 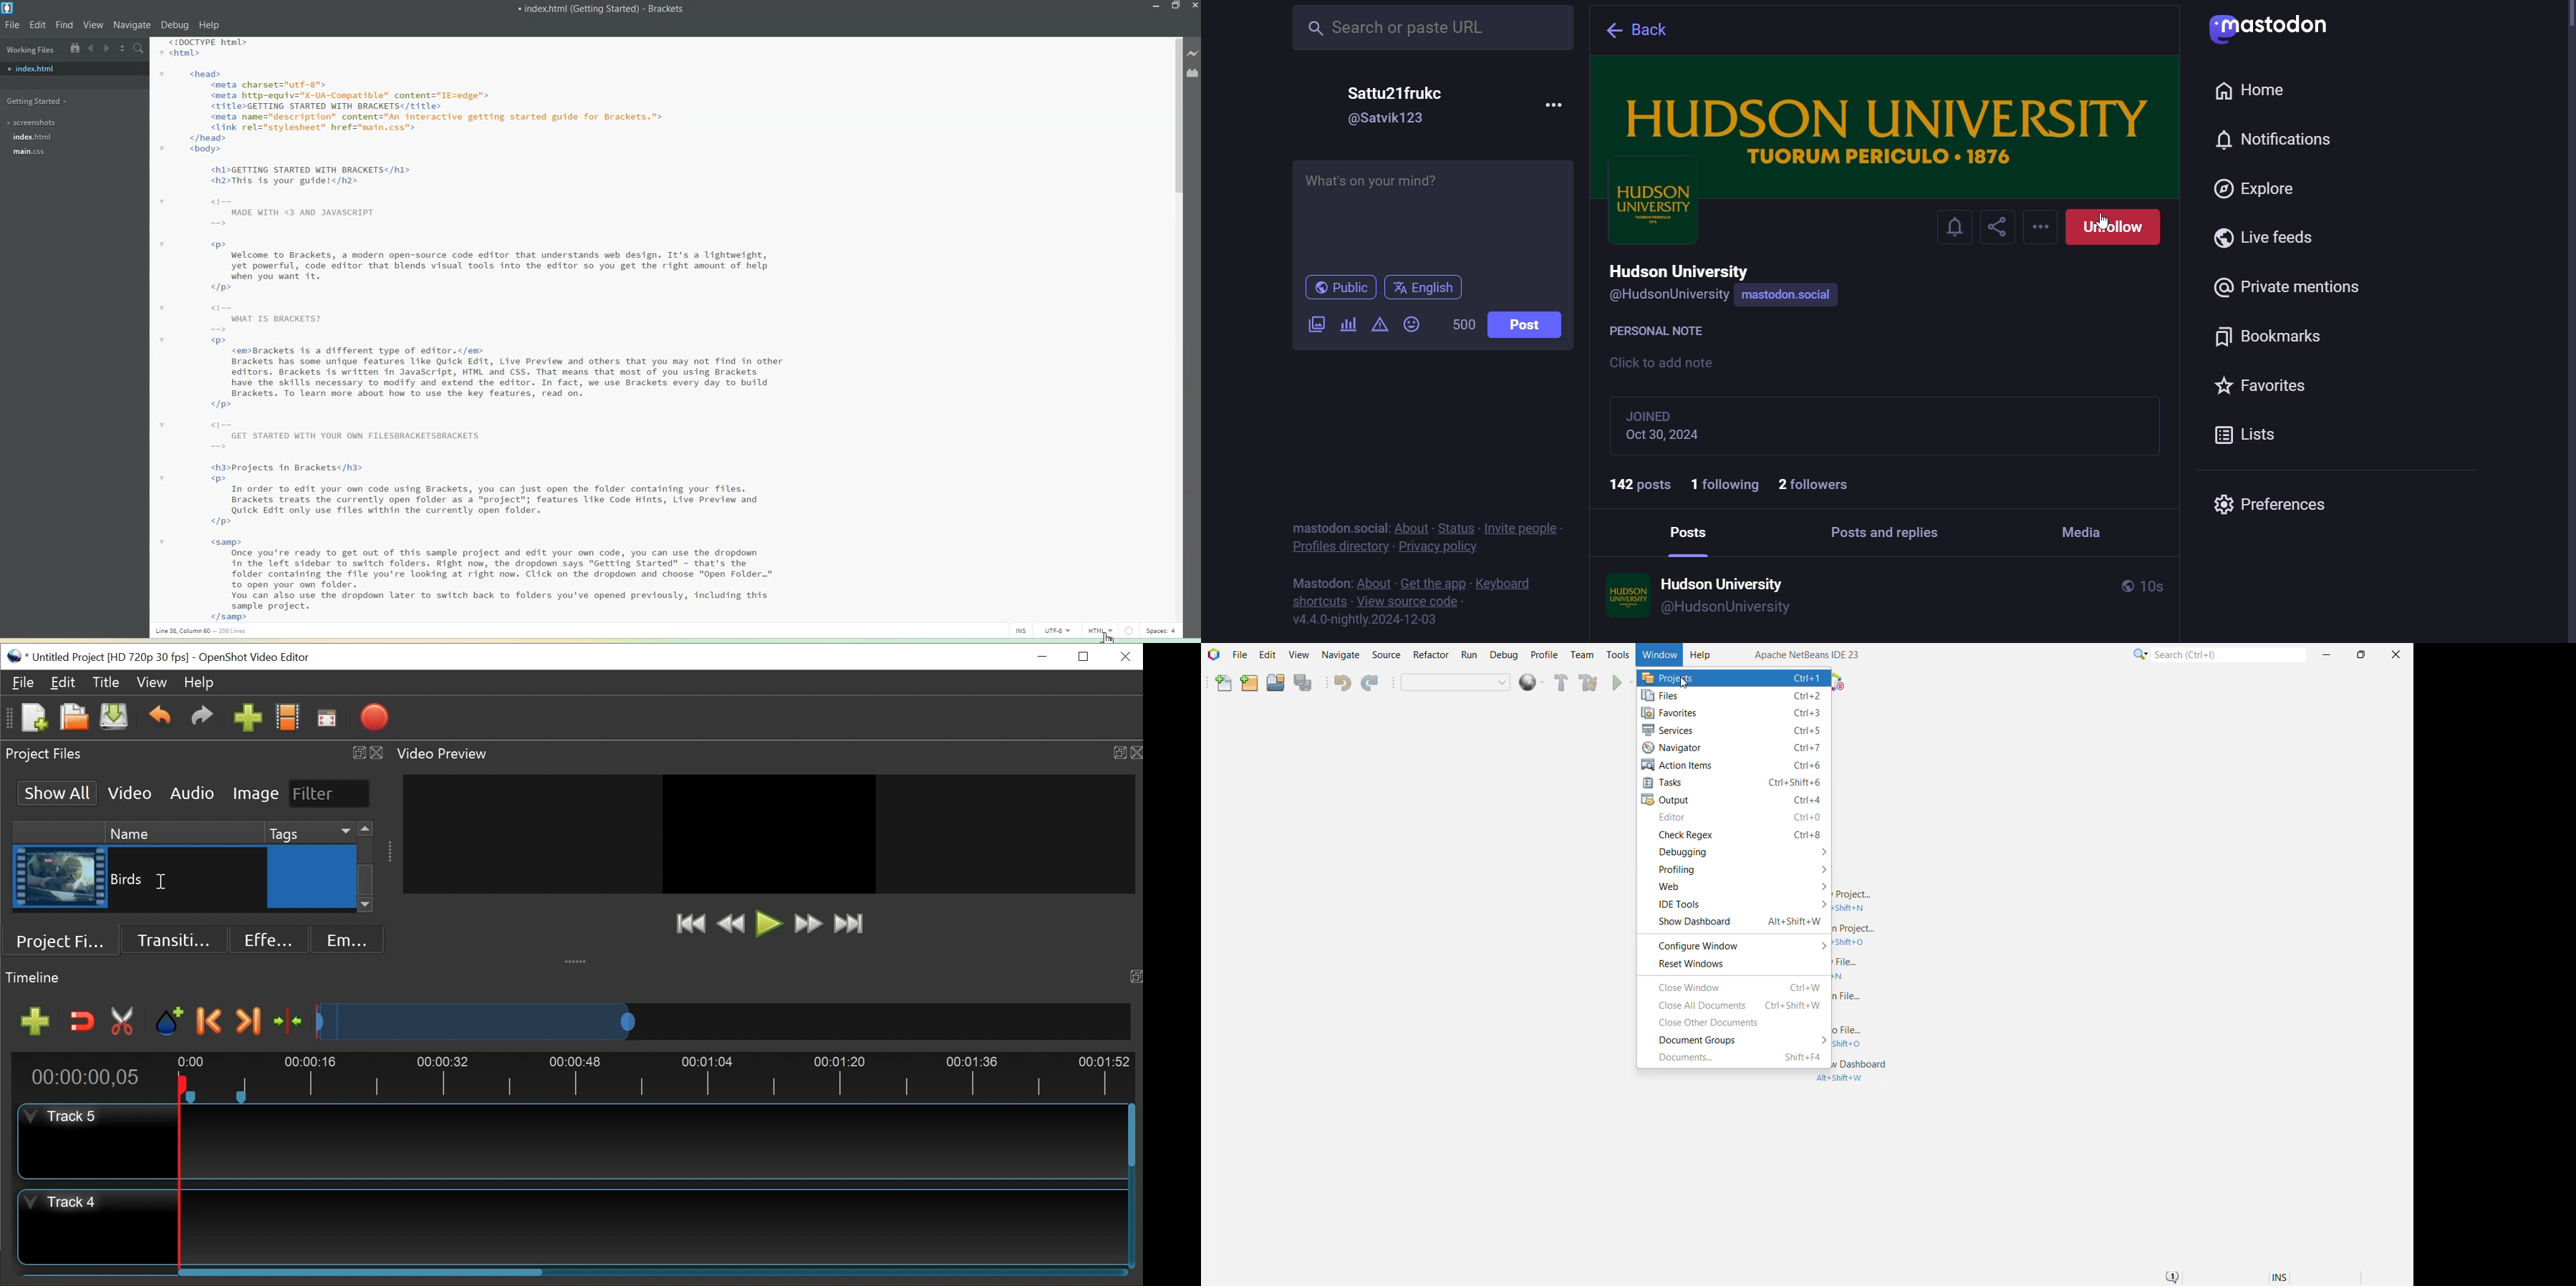 I want to click on Vertical Scroll bar, so click(x=1174, y=325).